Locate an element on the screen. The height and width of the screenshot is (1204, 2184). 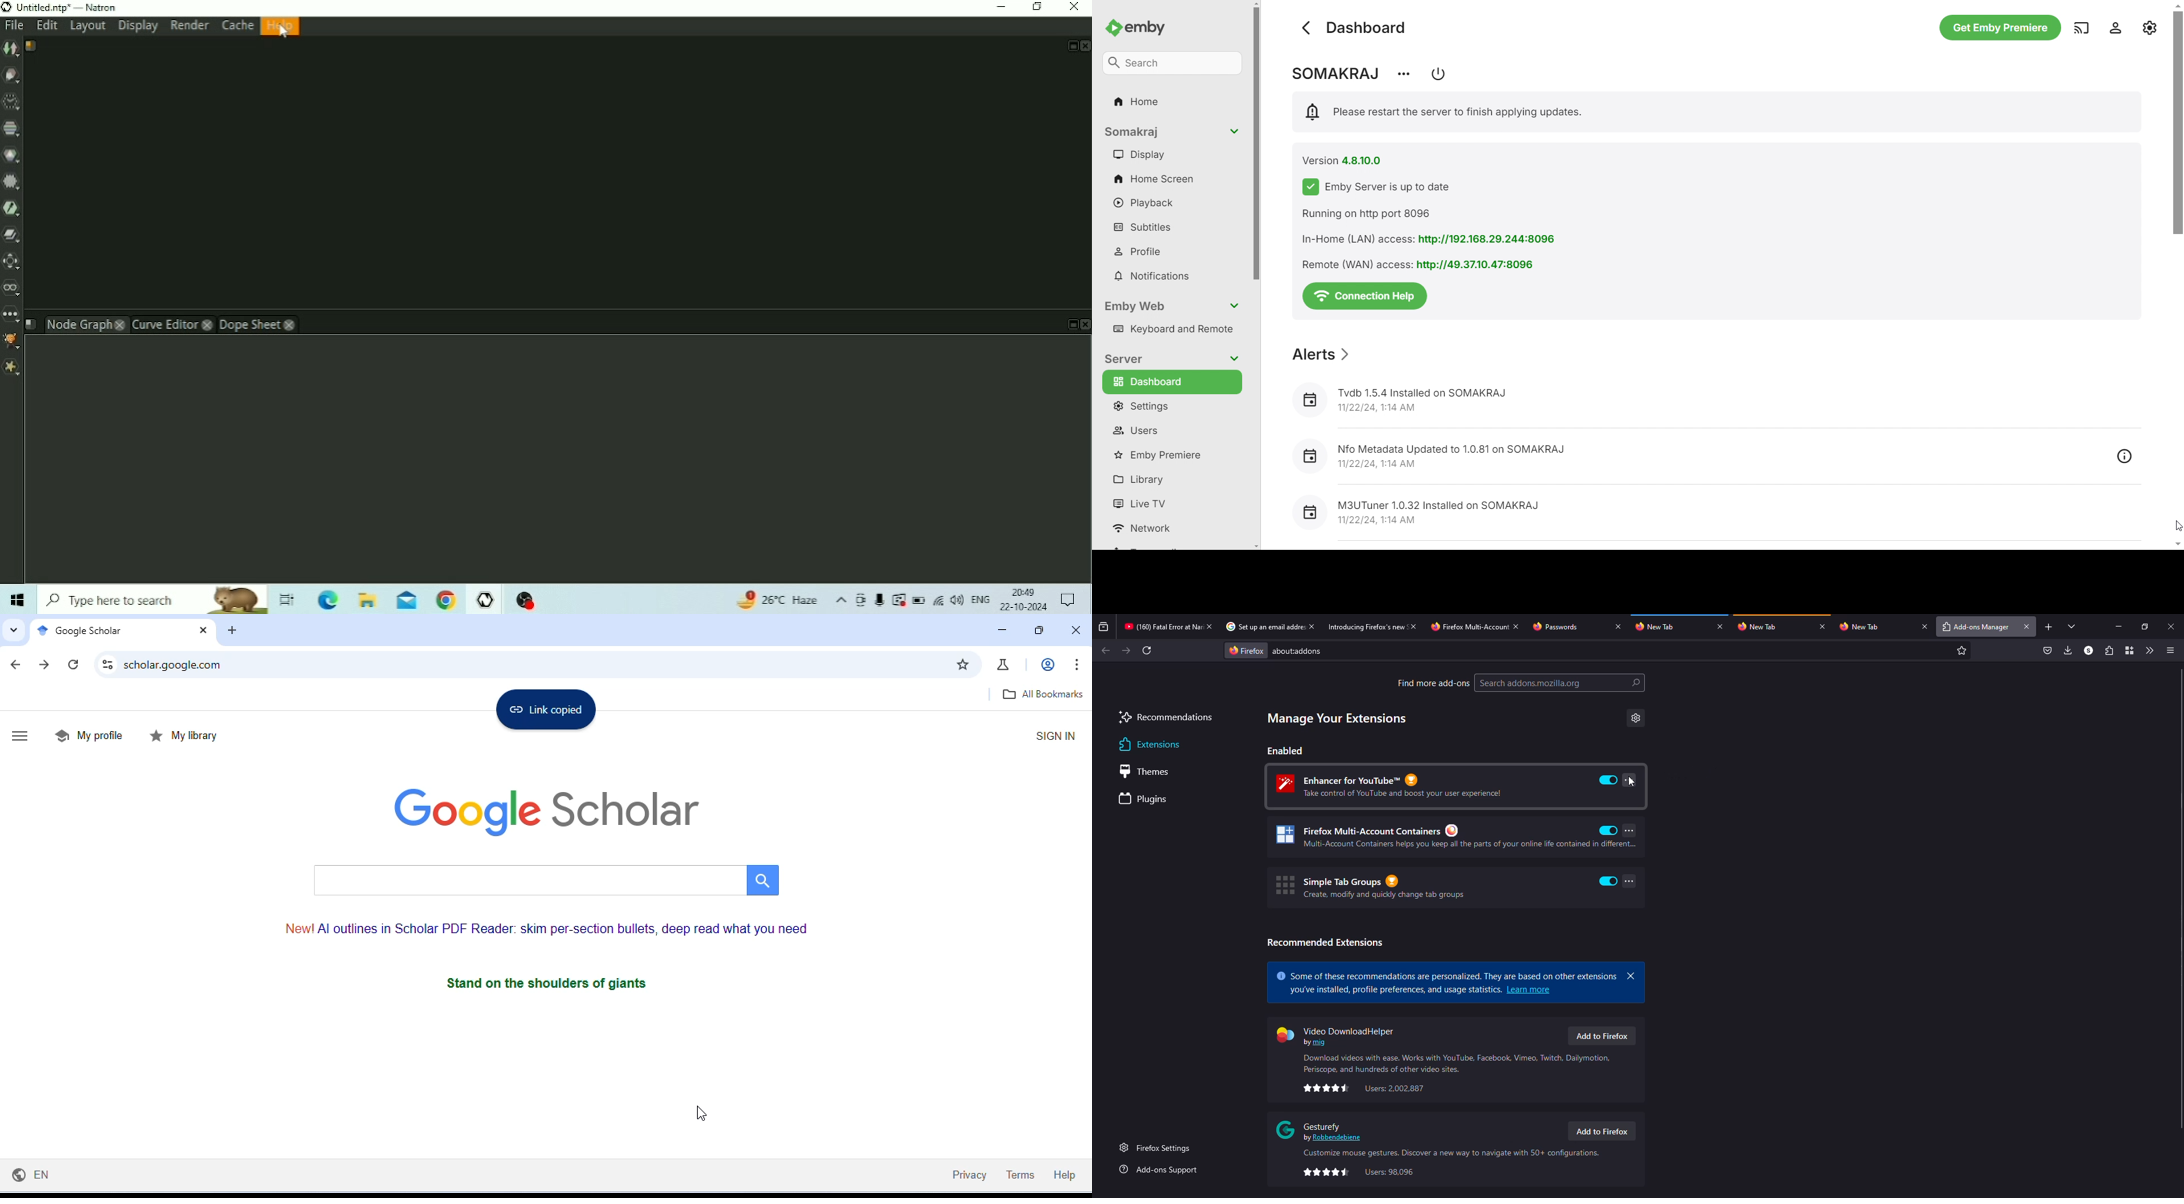
tab is located at coordinates (1876, 627).